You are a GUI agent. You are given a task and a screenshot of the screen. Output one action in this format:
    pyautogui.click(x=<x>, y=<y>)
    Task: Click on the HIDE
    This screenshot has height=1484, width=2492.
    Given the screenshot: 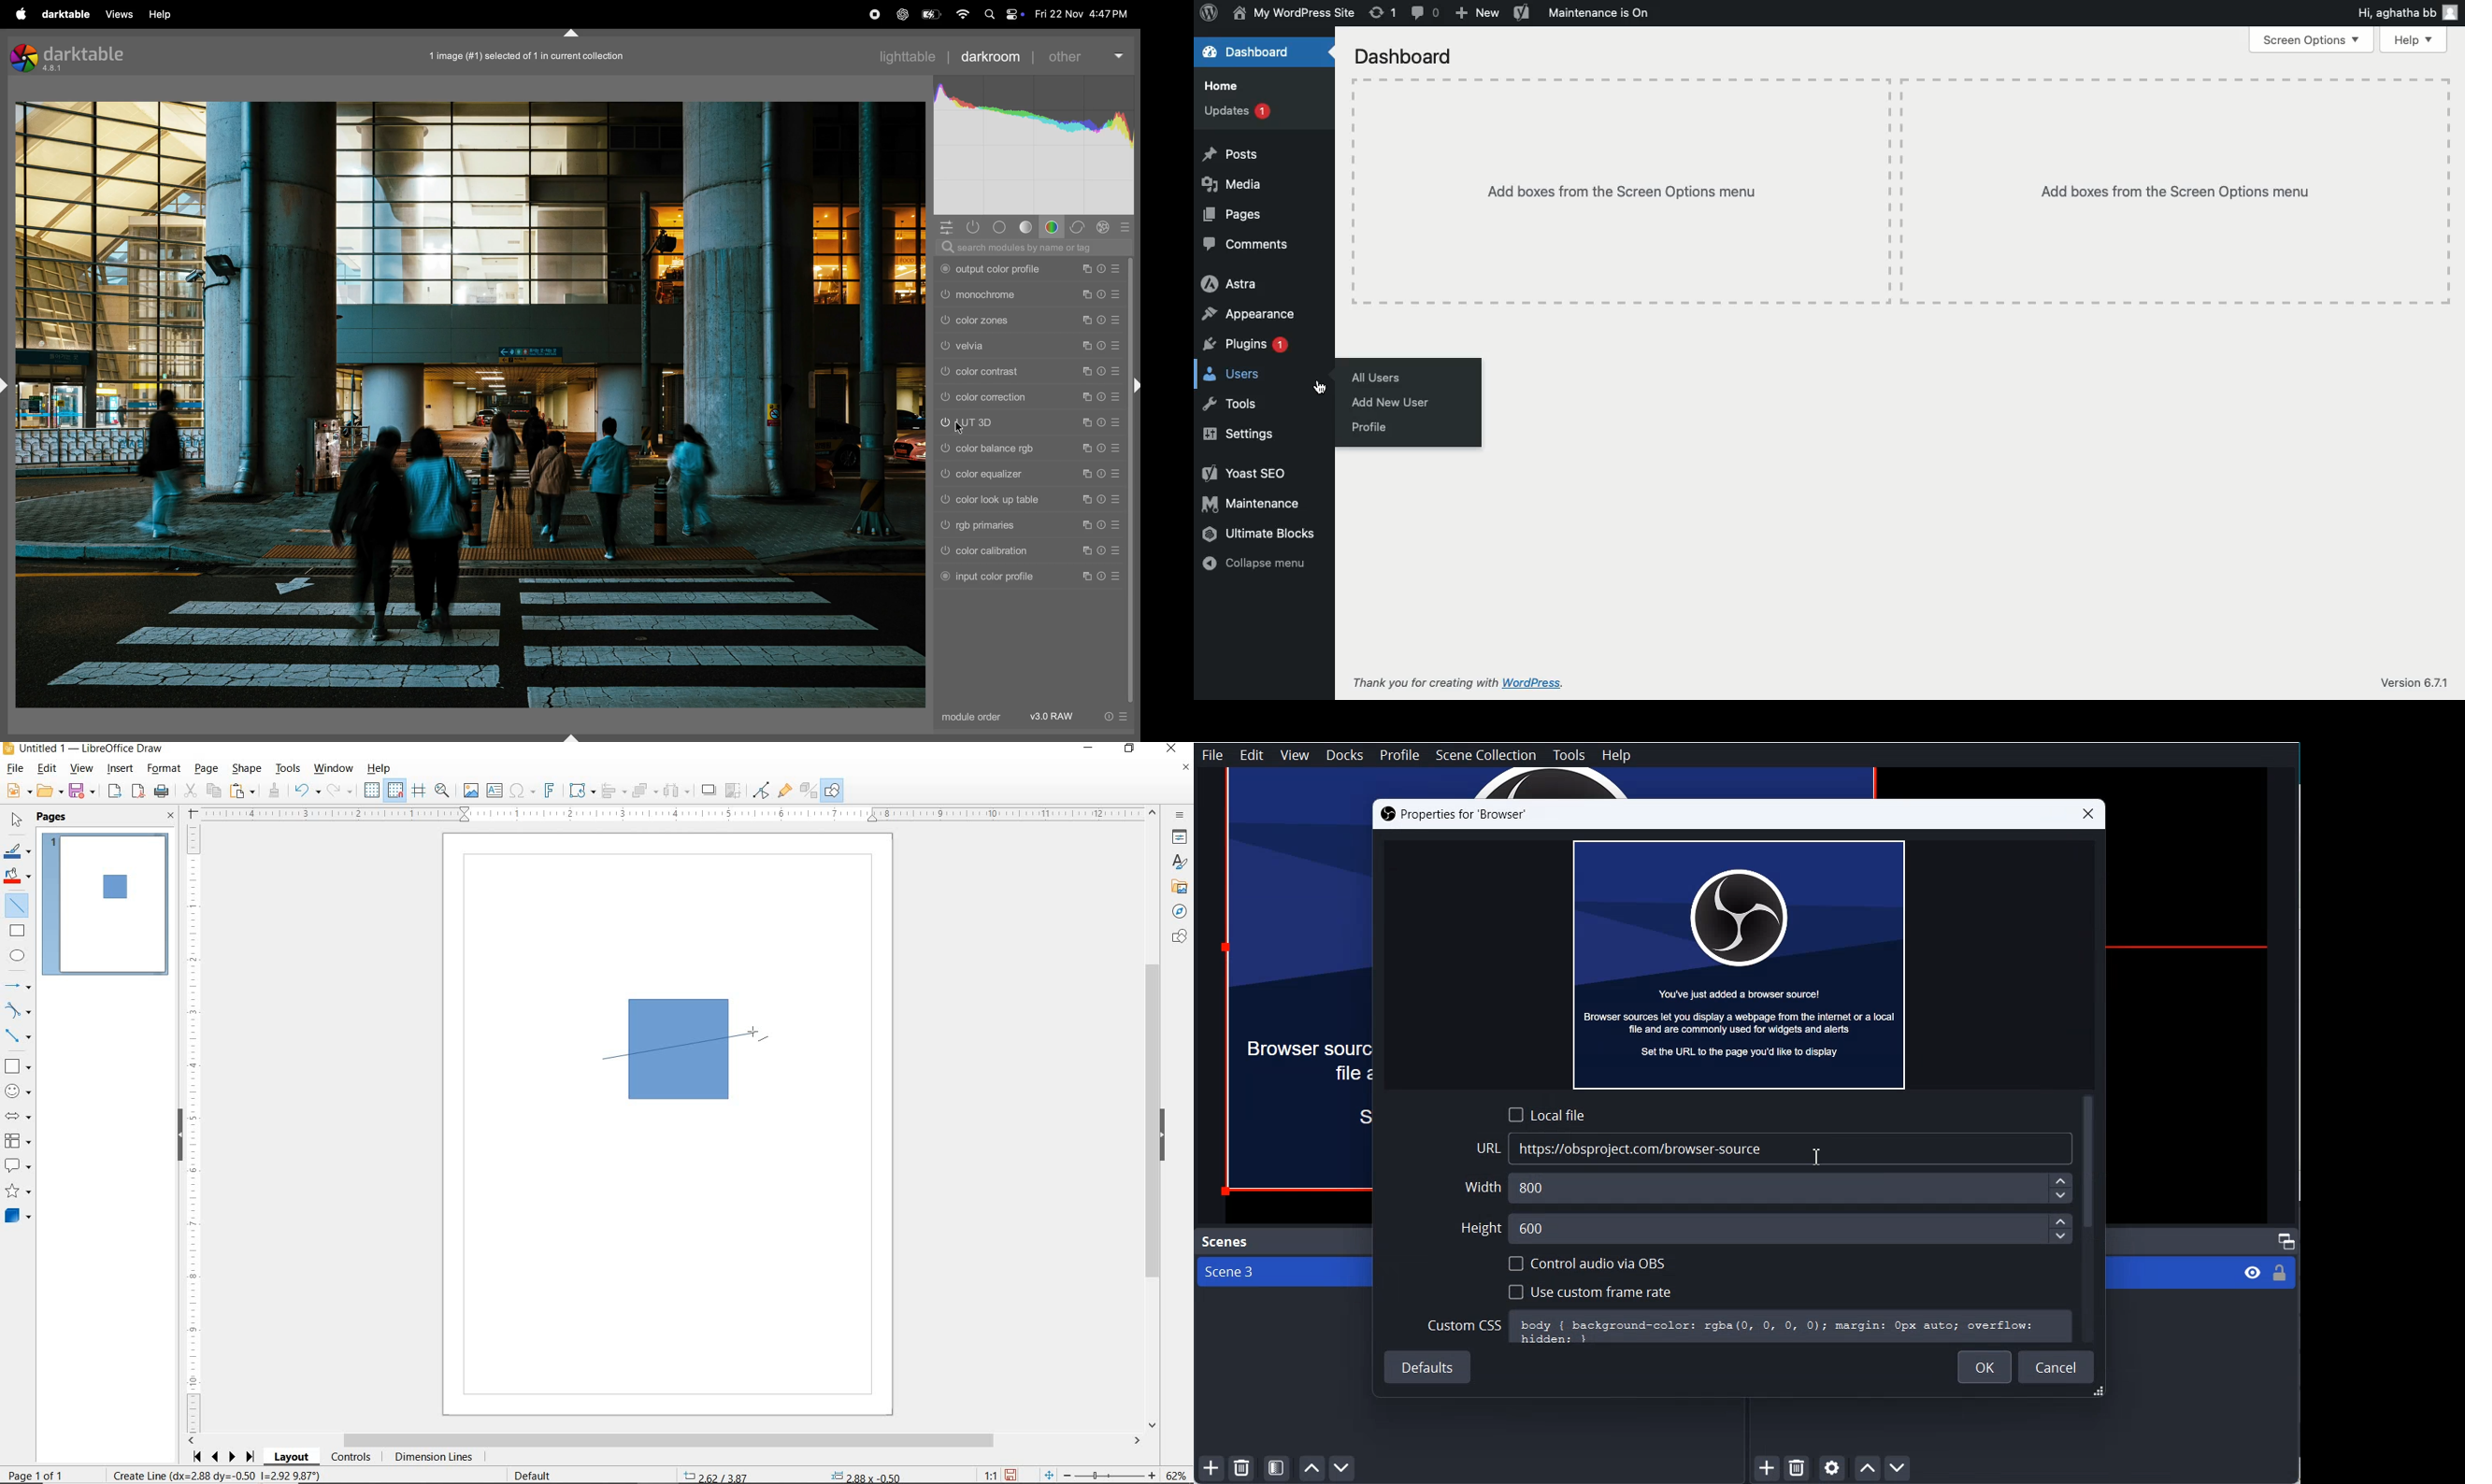 What is the action you would take?
    pyautogui.click(x=180, y=1136)
    